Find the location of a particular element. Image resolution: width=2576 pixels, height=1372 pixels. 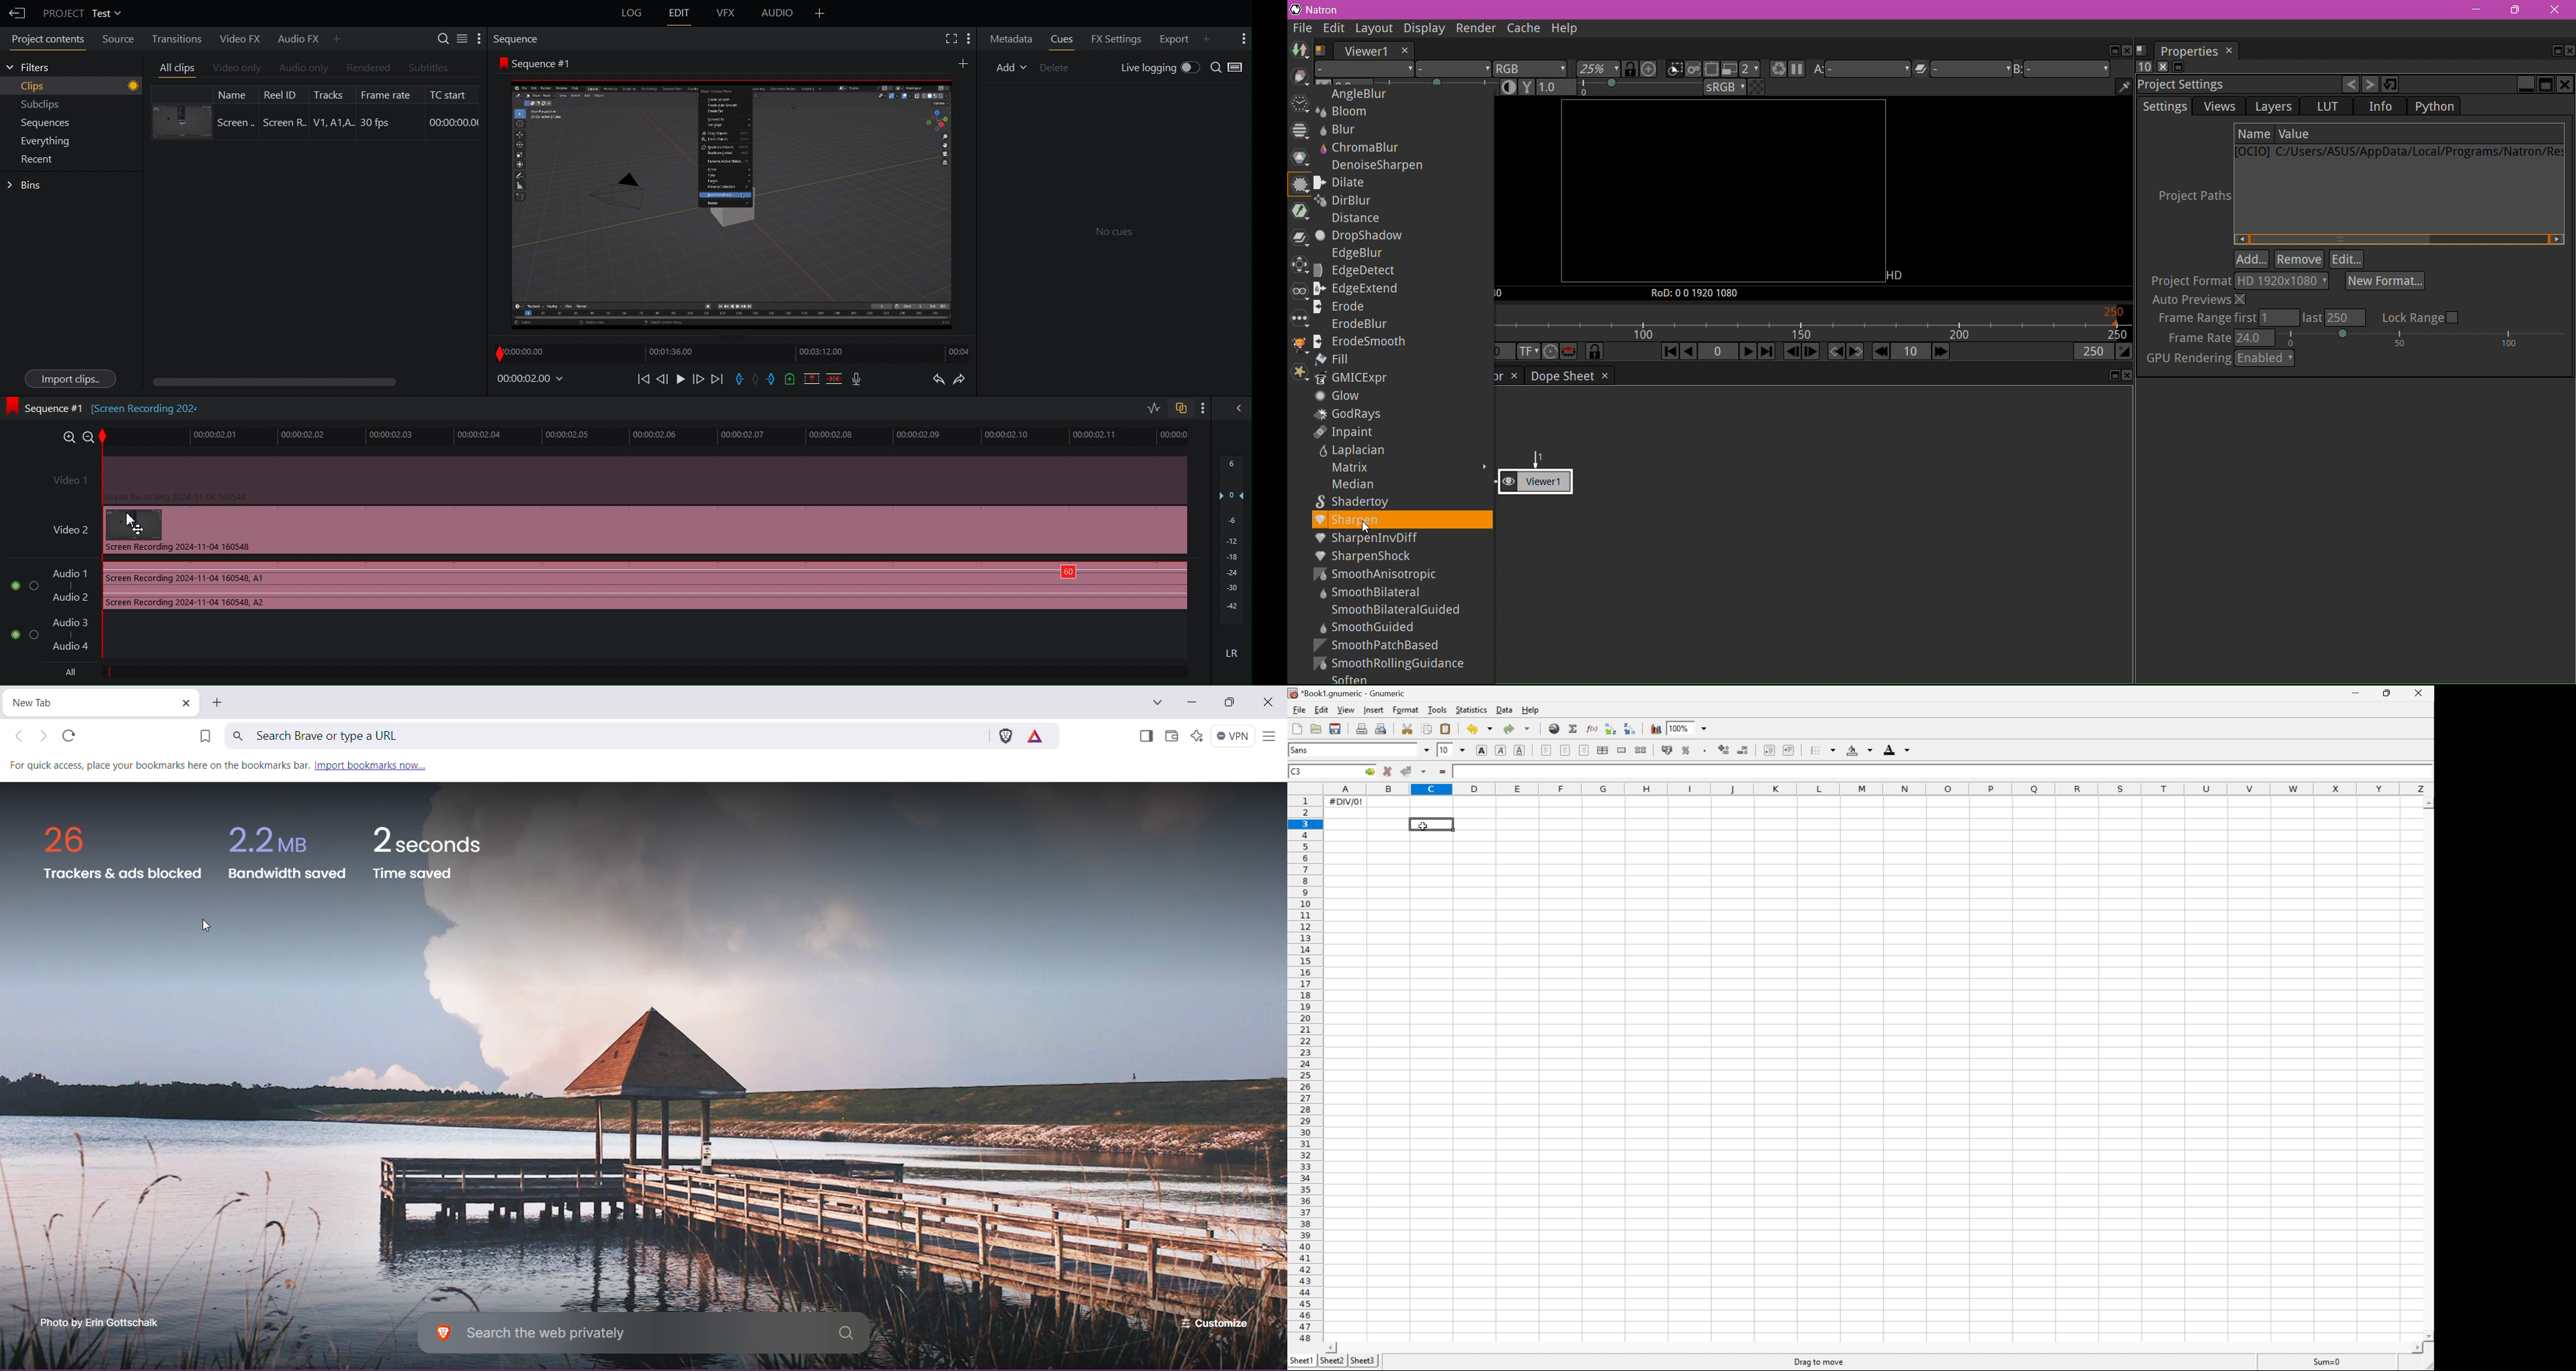

Sum=#DIV/0! is located at coordinates (2324, 1361).